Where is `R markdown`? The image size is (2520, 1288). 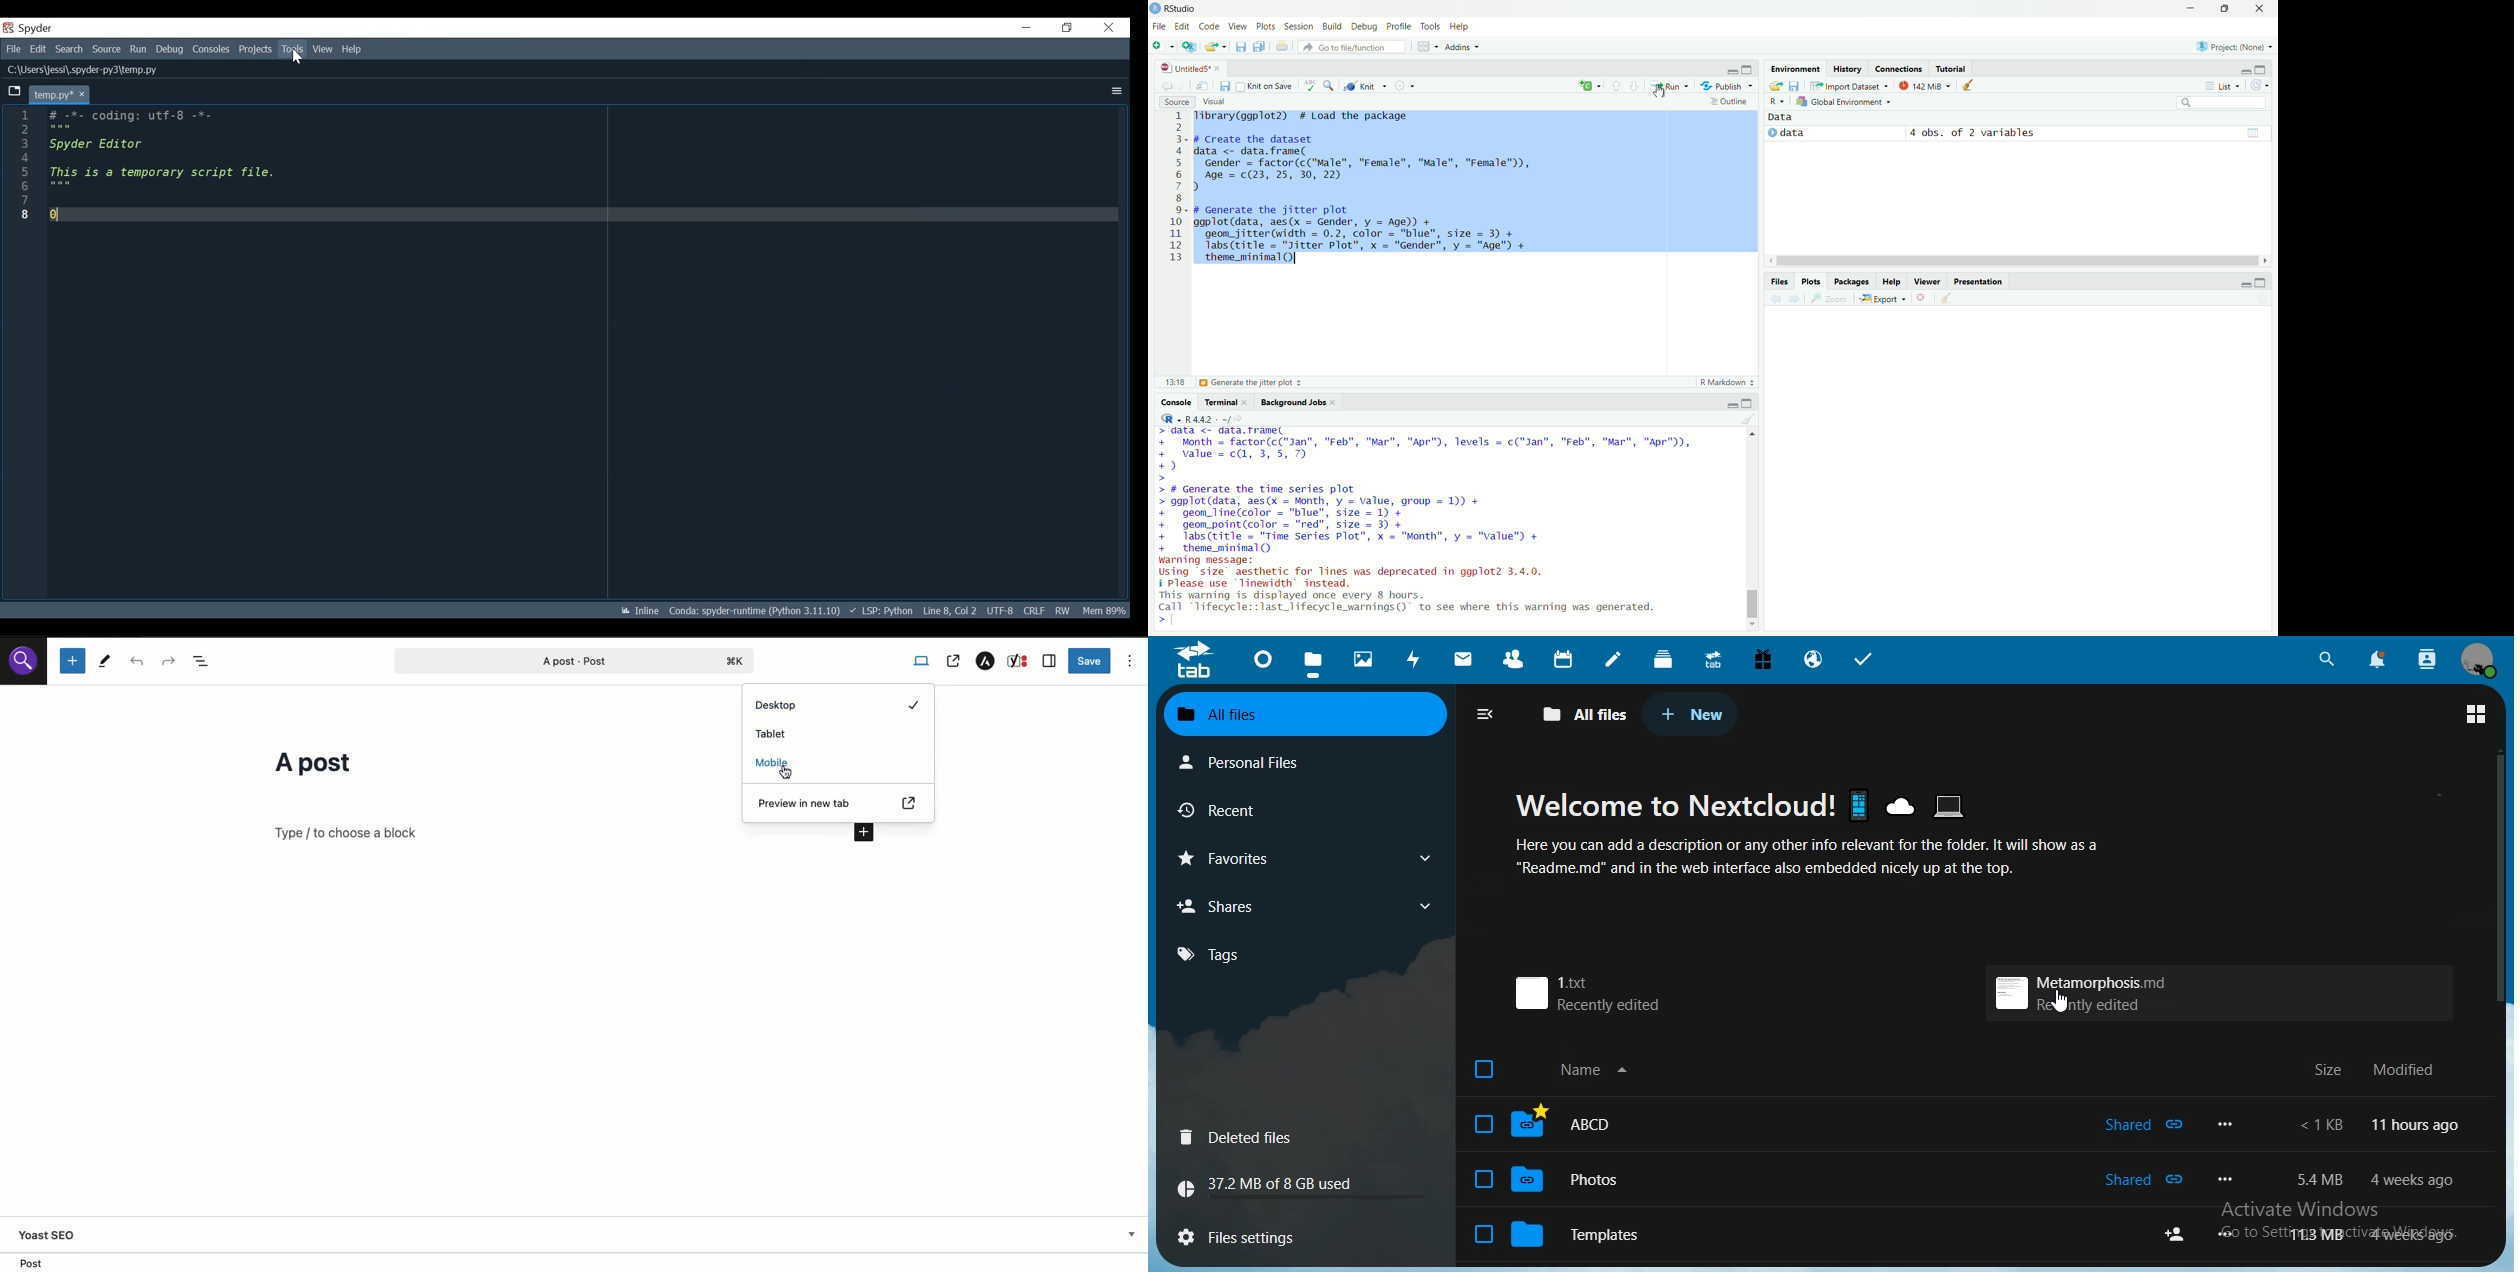
R markdown is located at coordinates (1727, 382).